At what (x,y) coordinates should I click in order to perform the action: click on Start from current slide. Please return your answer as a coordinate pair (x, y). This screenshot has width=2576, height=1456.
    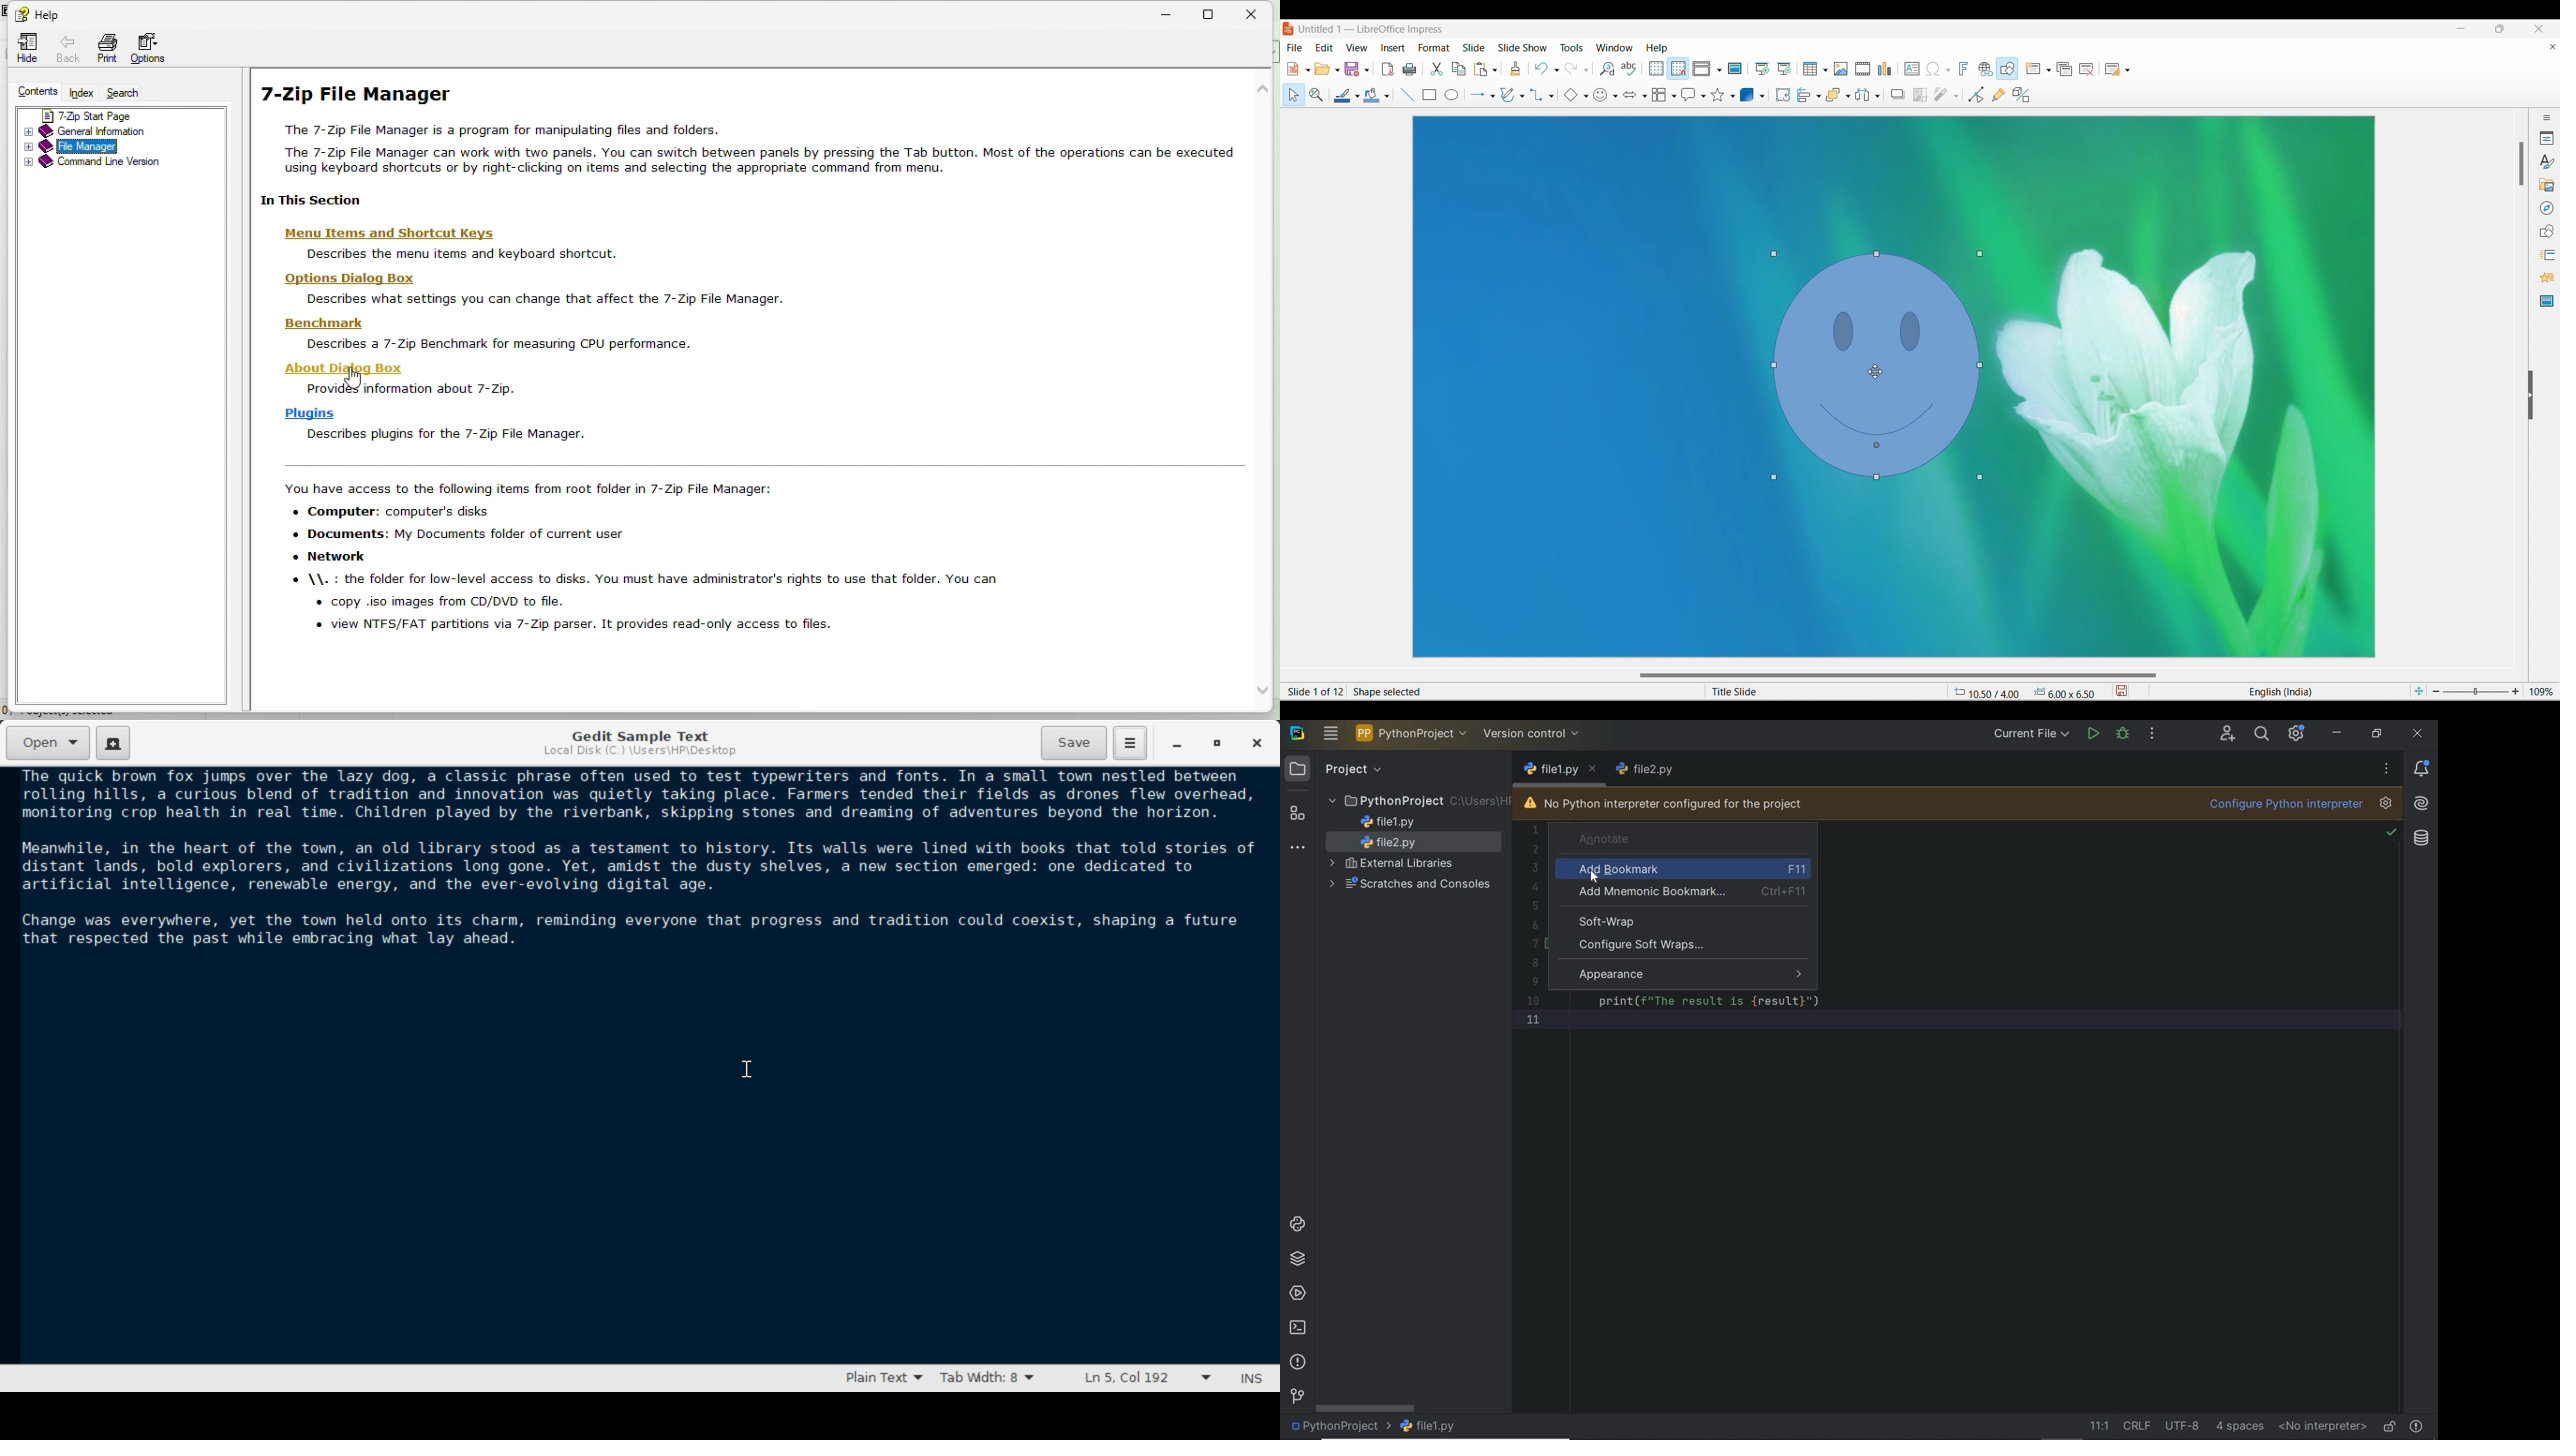
    Looking at the image, I should click on (1784, 69).